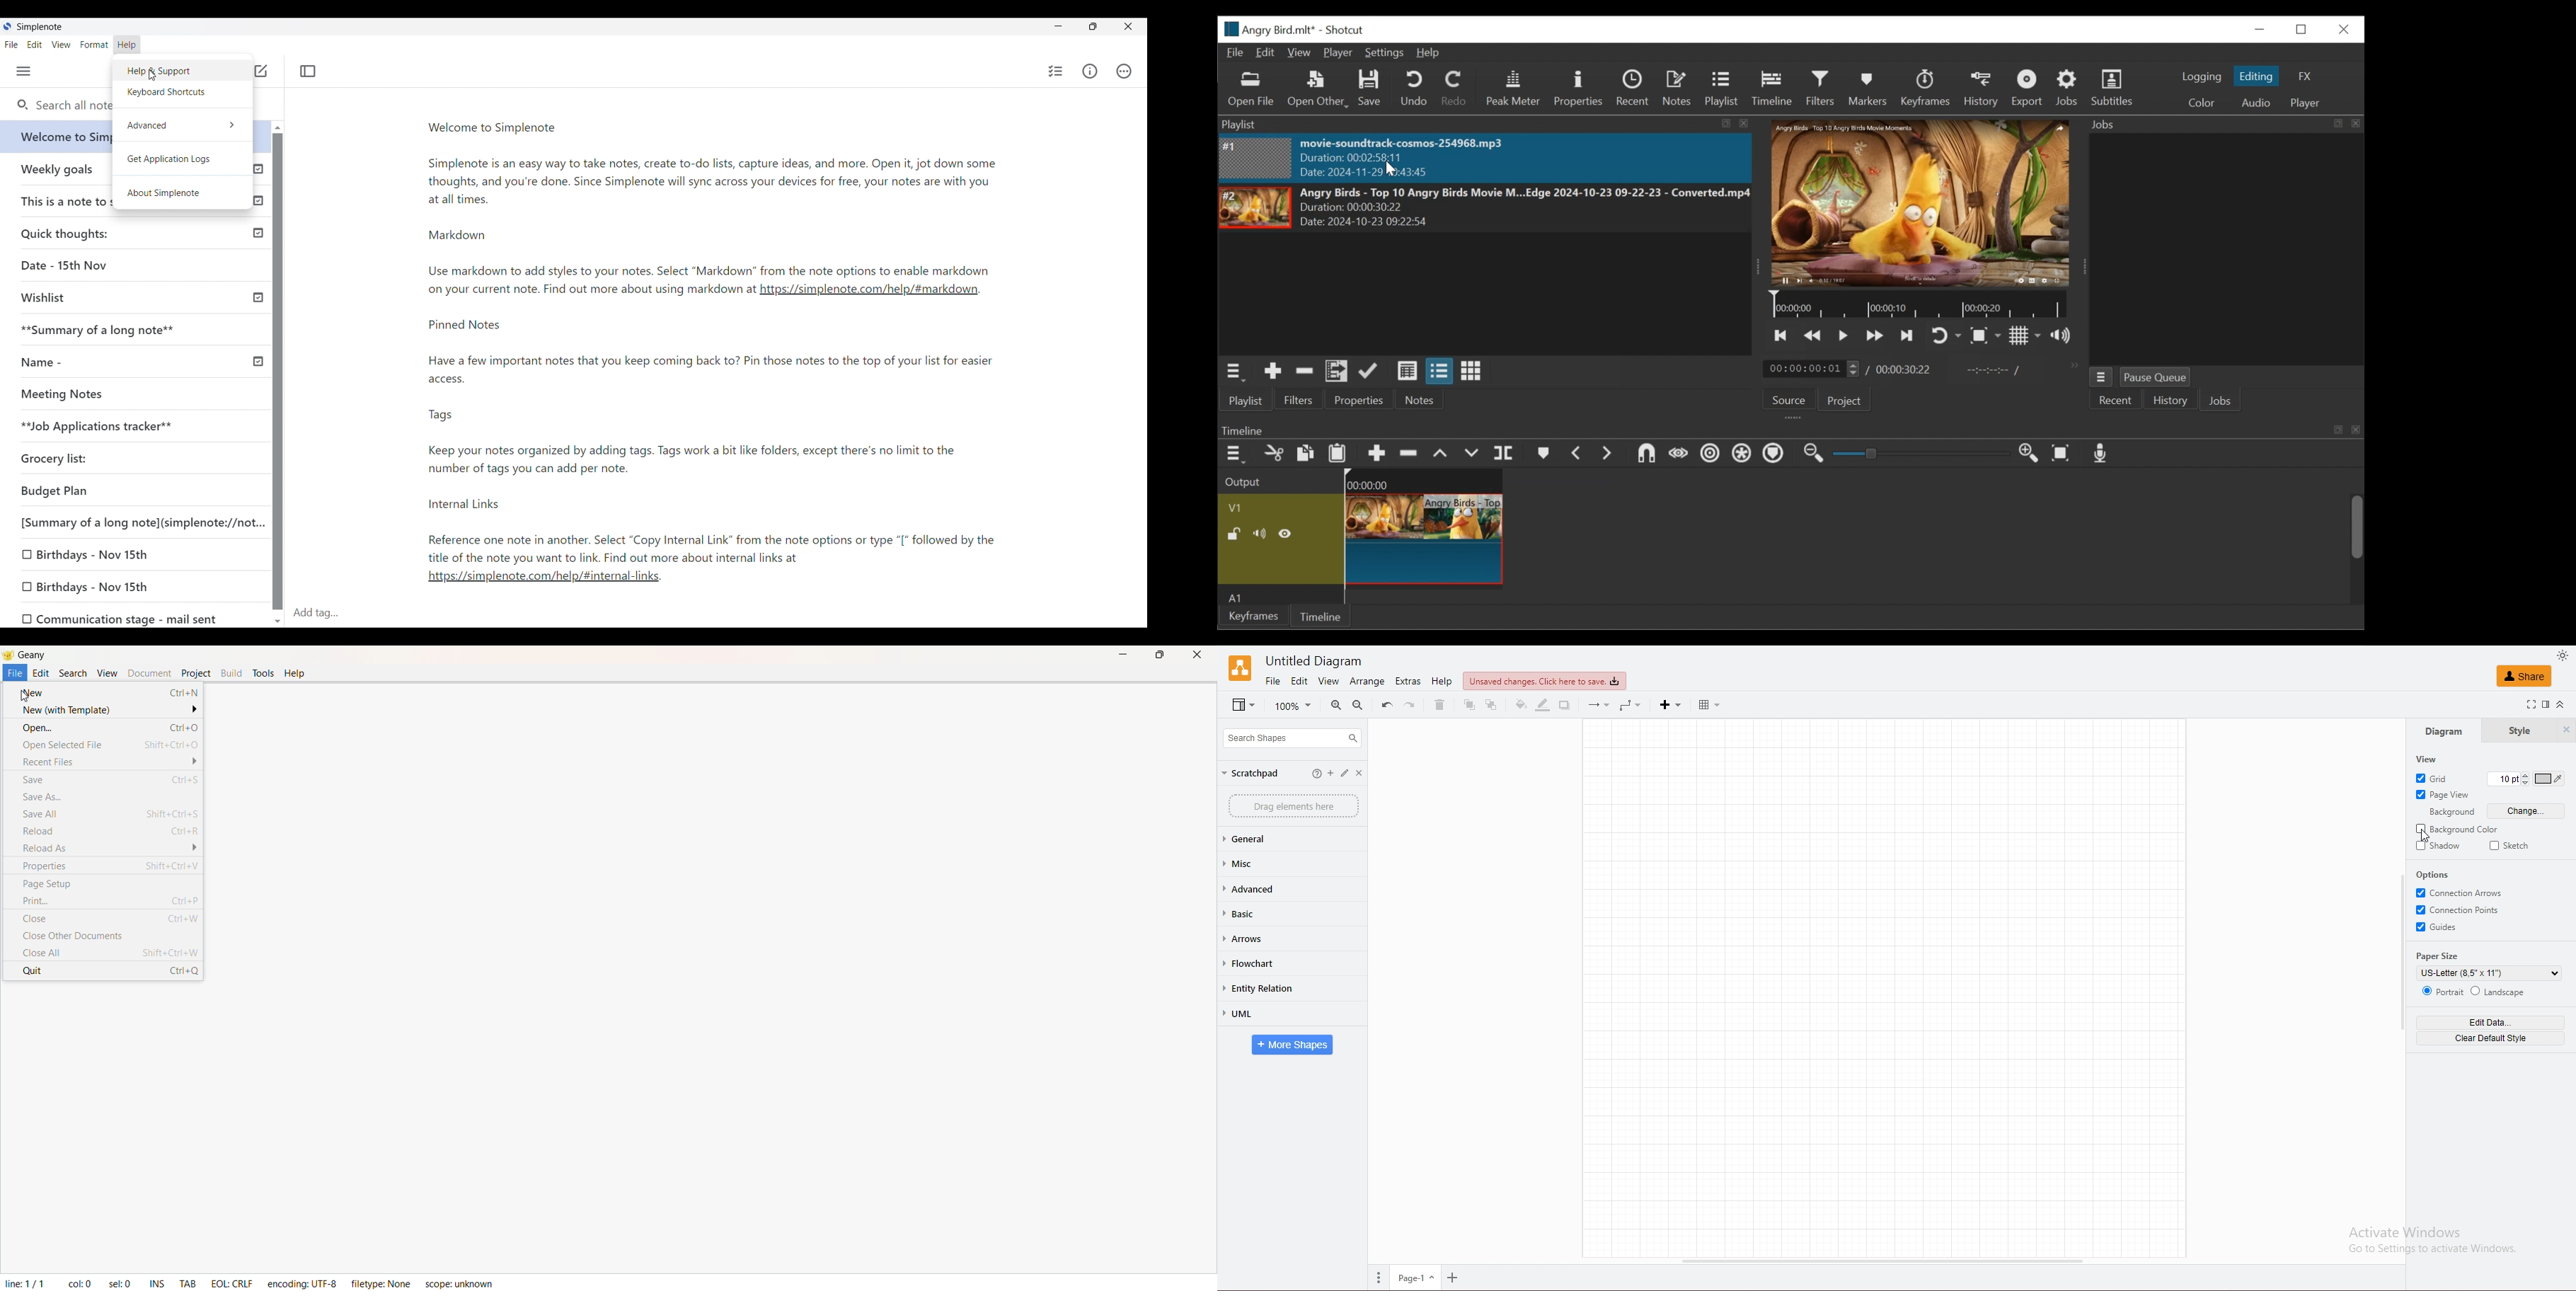 This screenshot has width=2576, height=1316. What do you see at coordinates (1279, 595) in the screenshot?
I see `Audio Track` at bounding box center [1279, 595].